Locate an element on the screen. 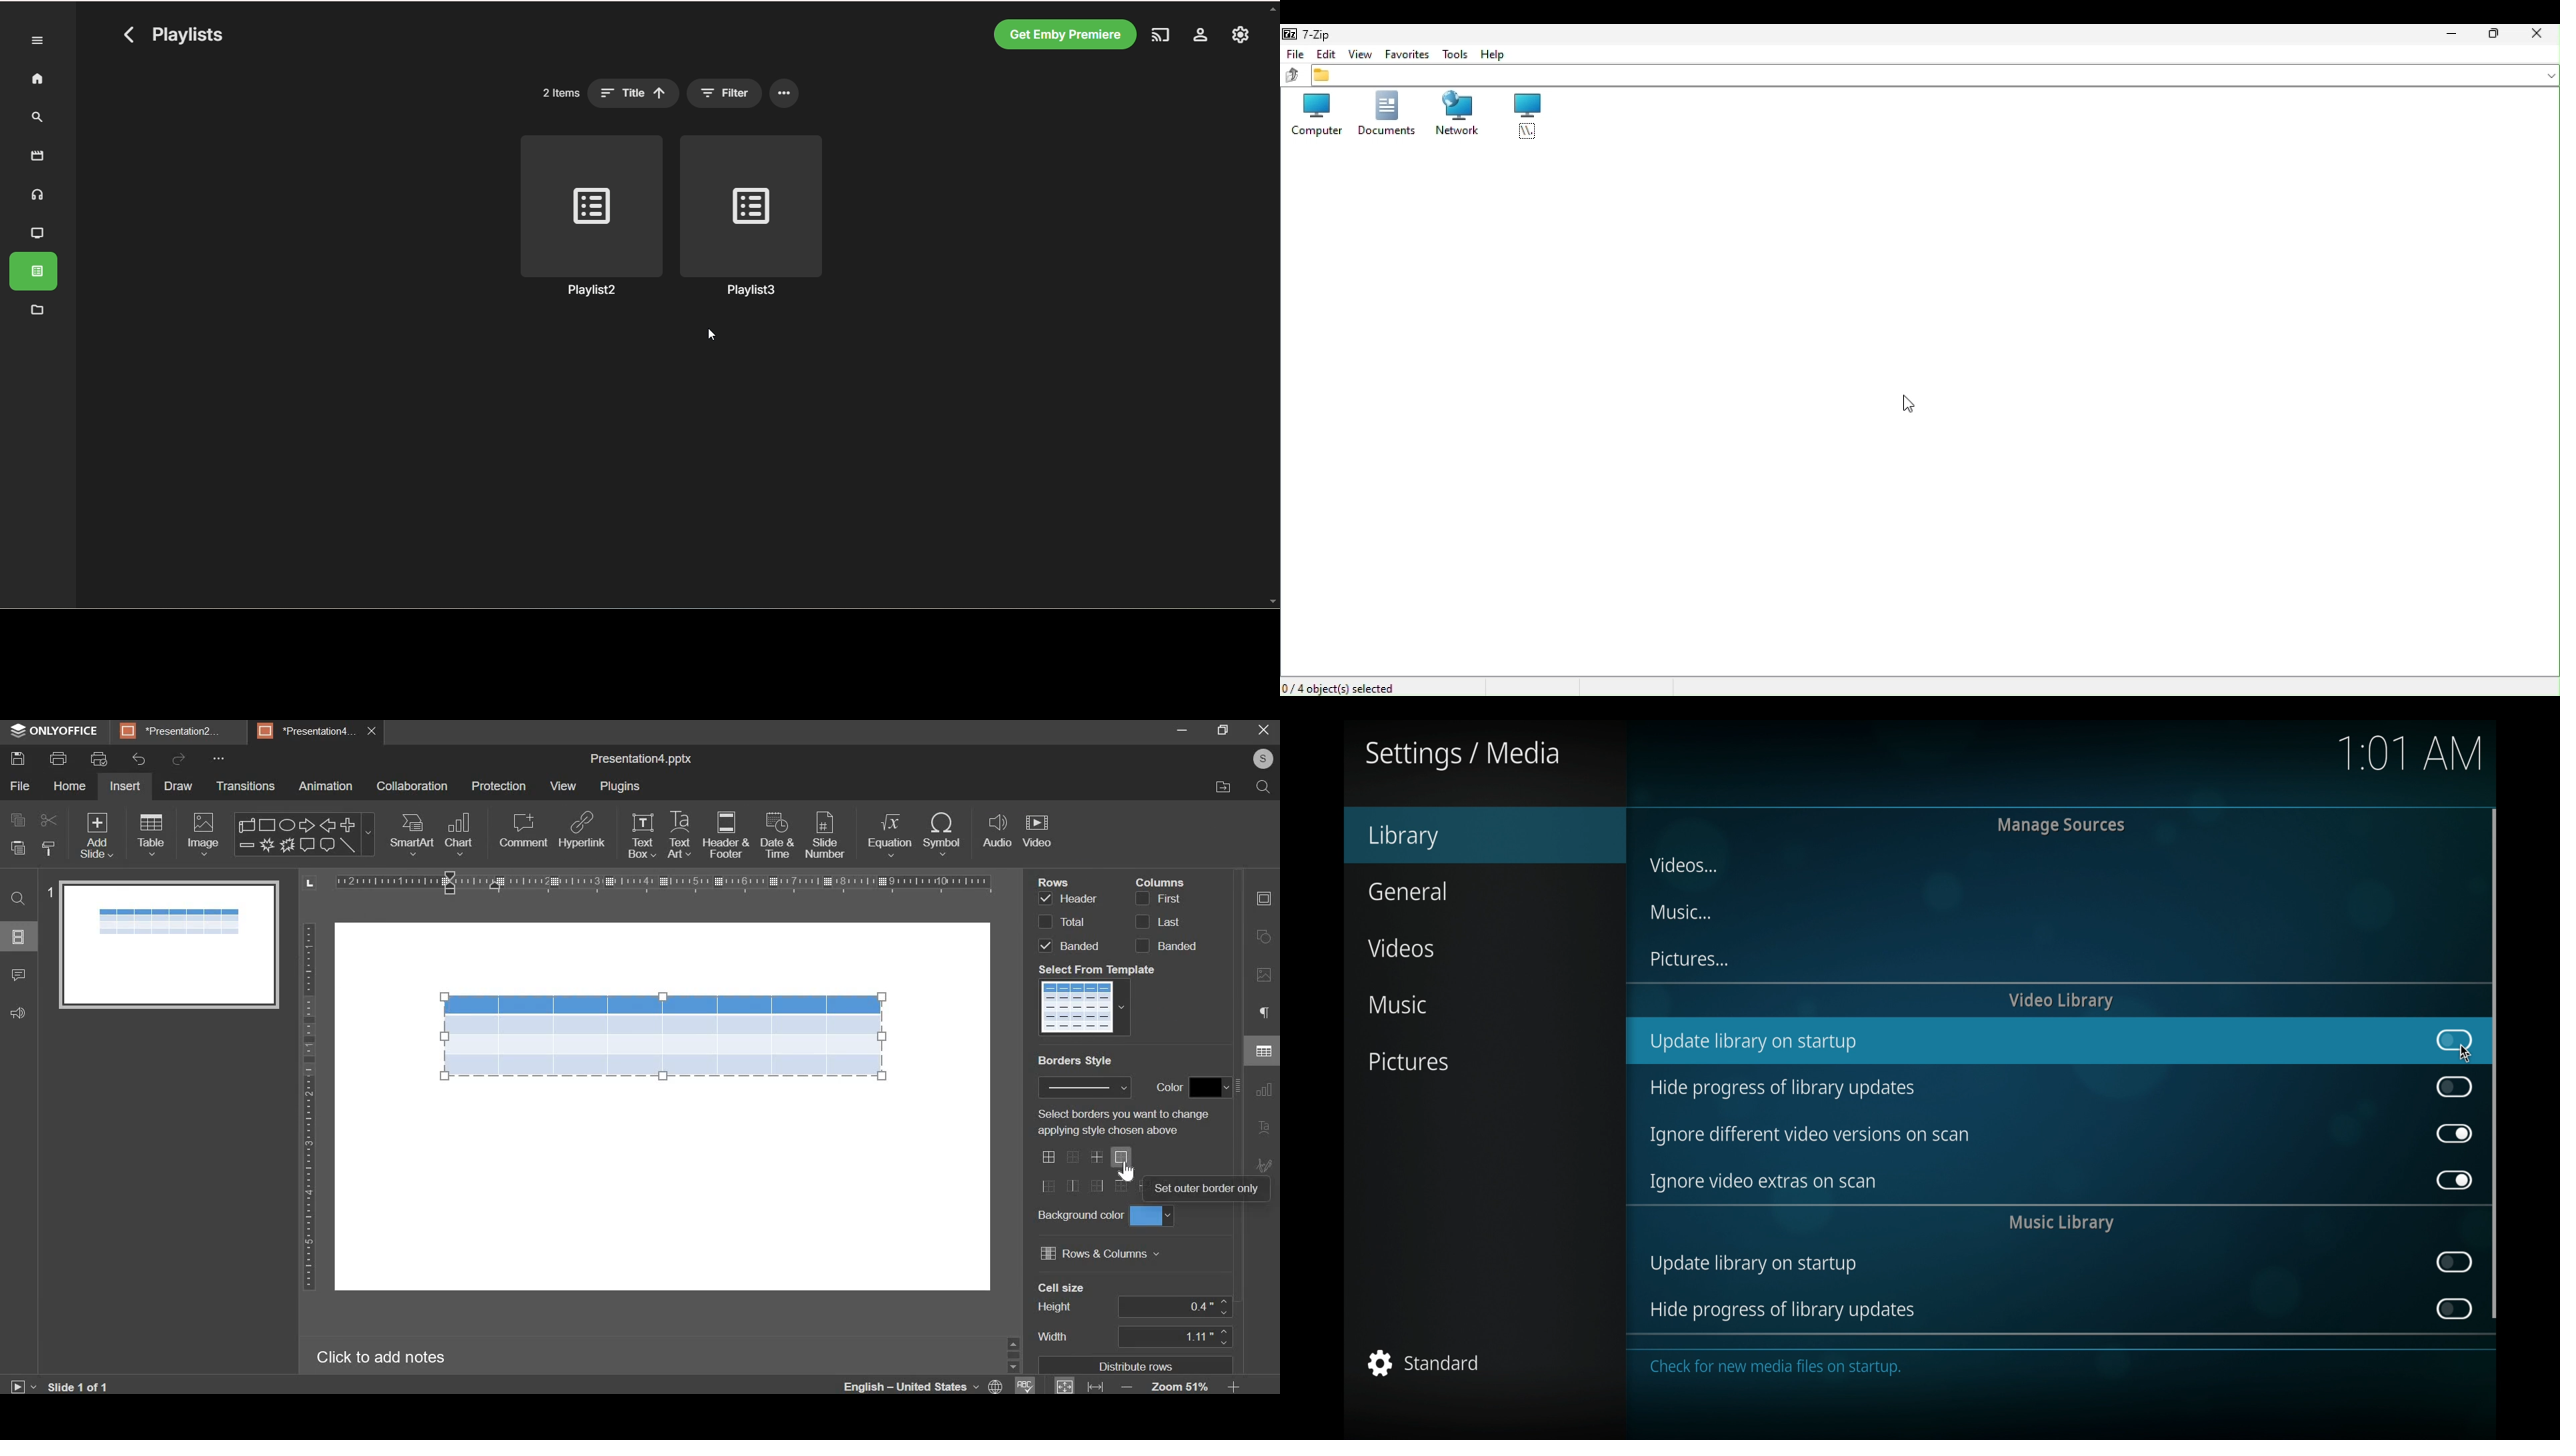  slide settings is located at coordinates (1265, 899).